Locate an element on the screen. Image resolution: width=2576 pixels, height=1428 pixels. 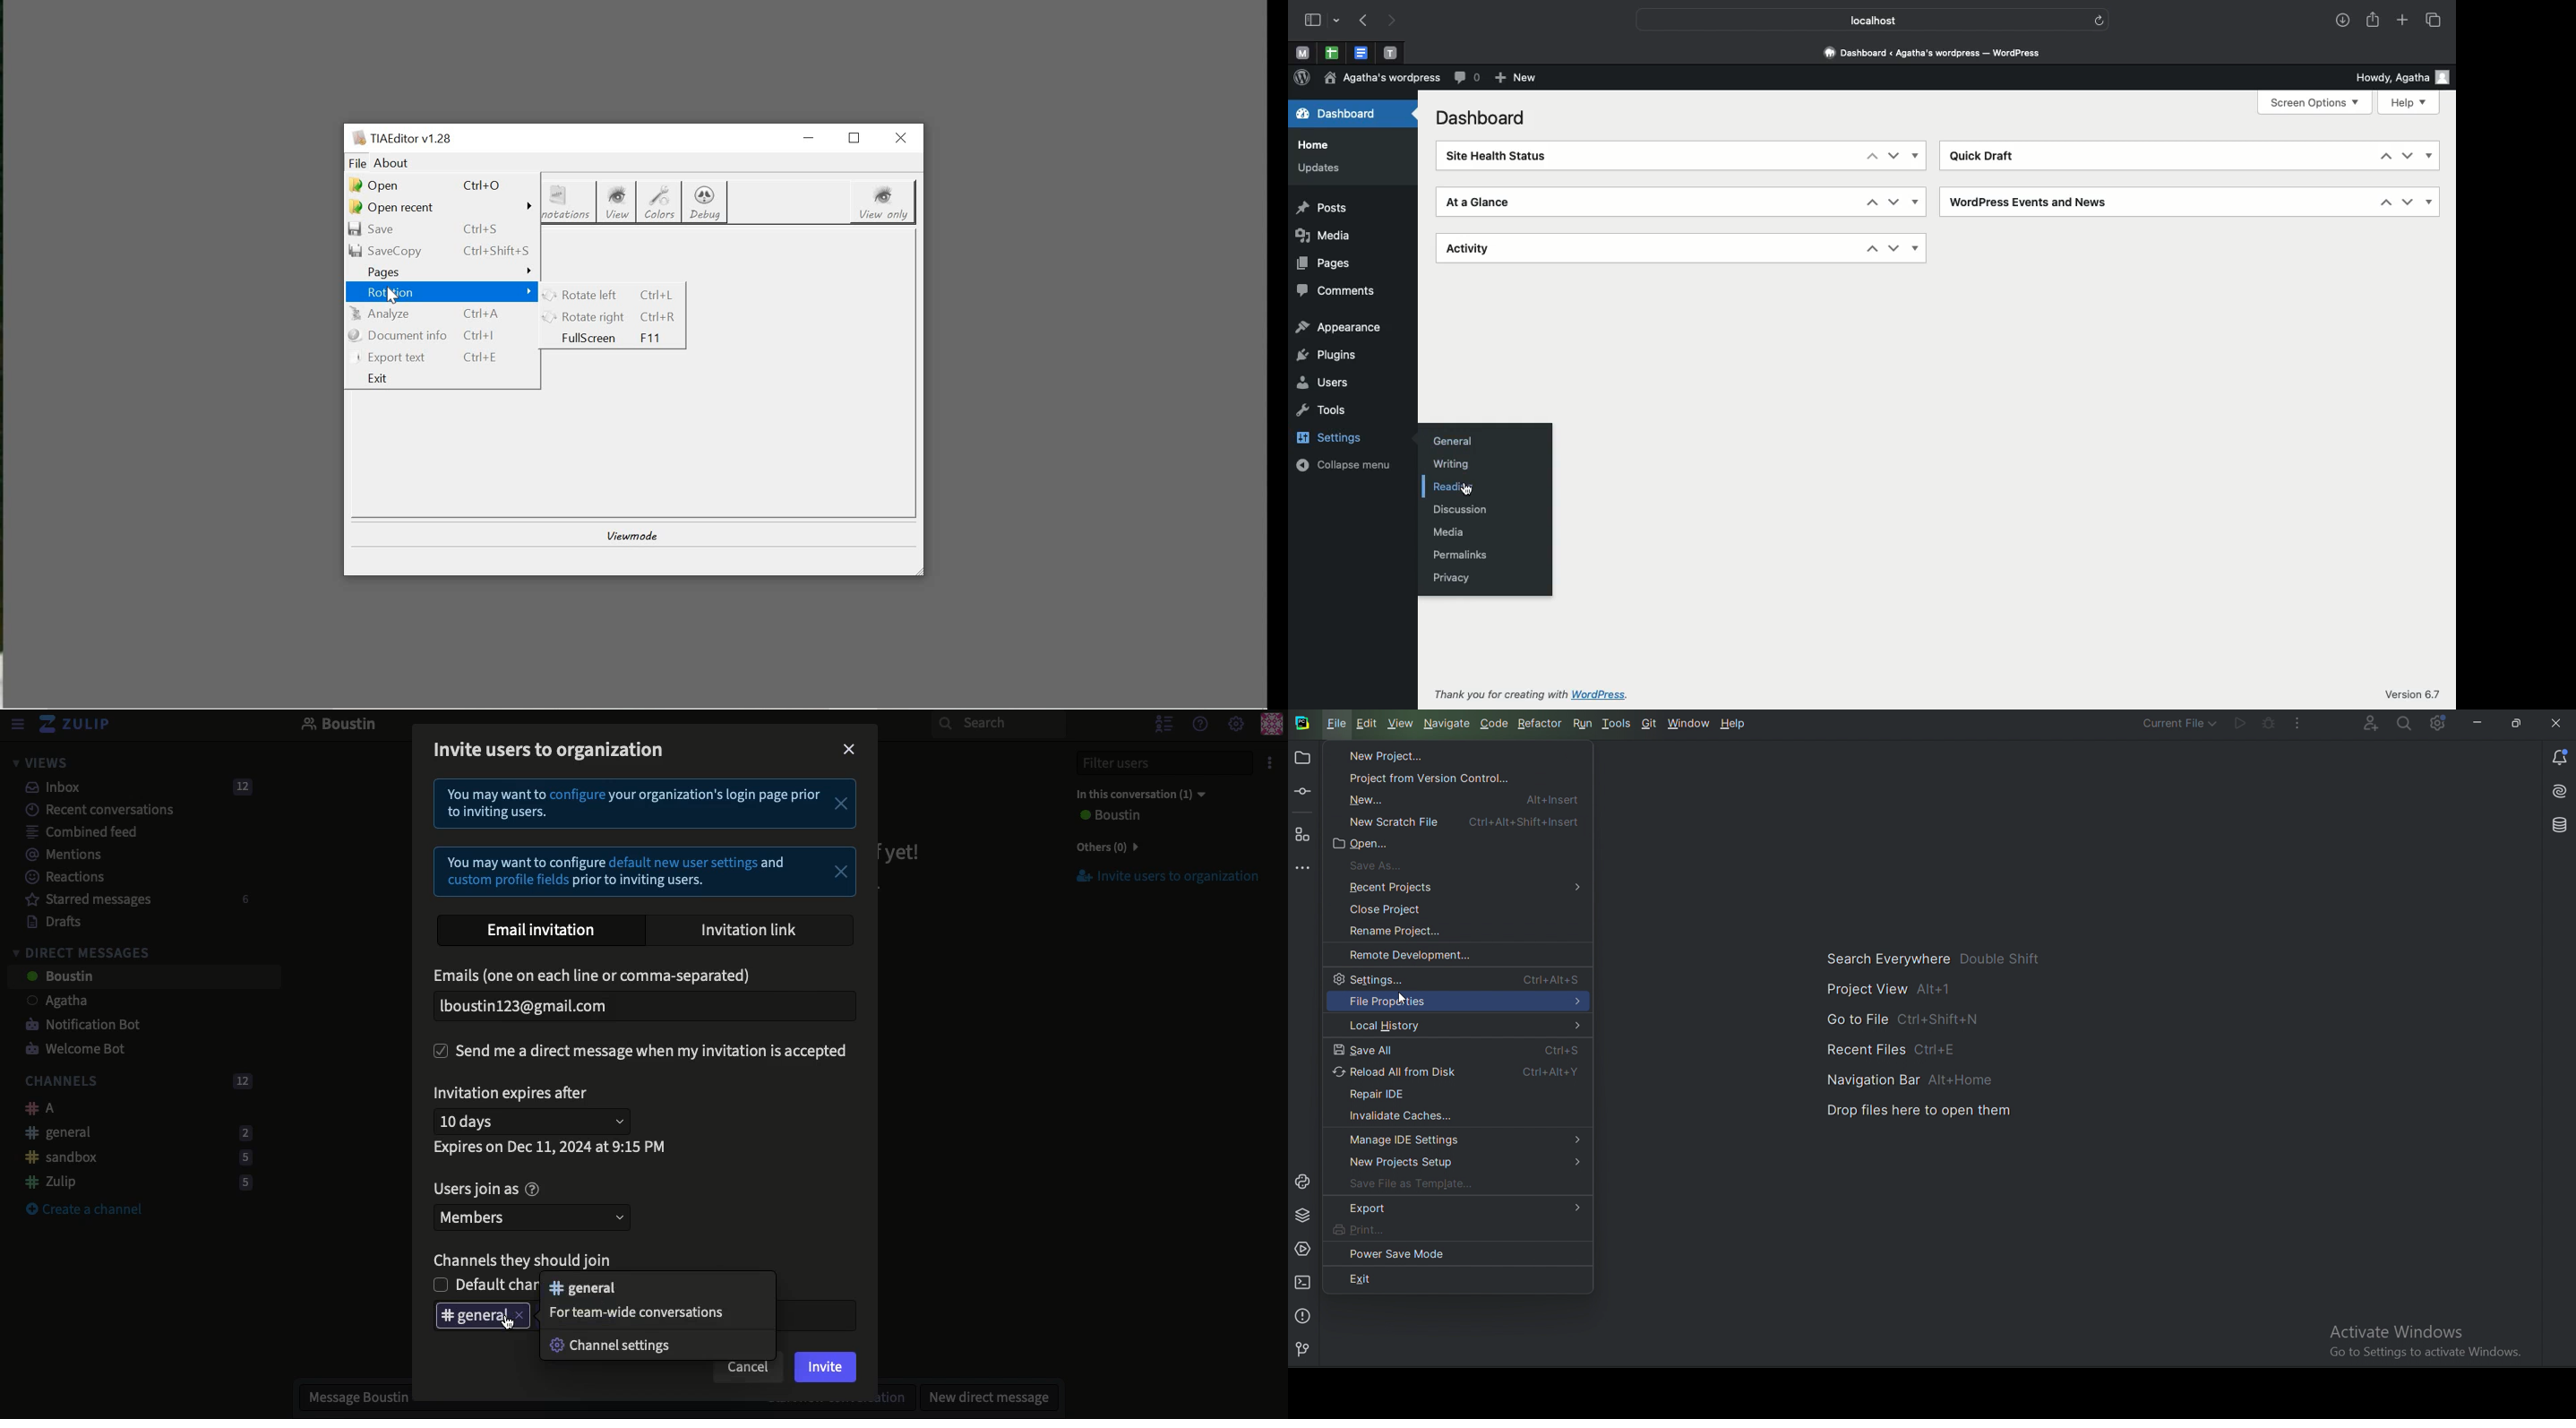
Wordpress is located at coordinates (1303, 76).